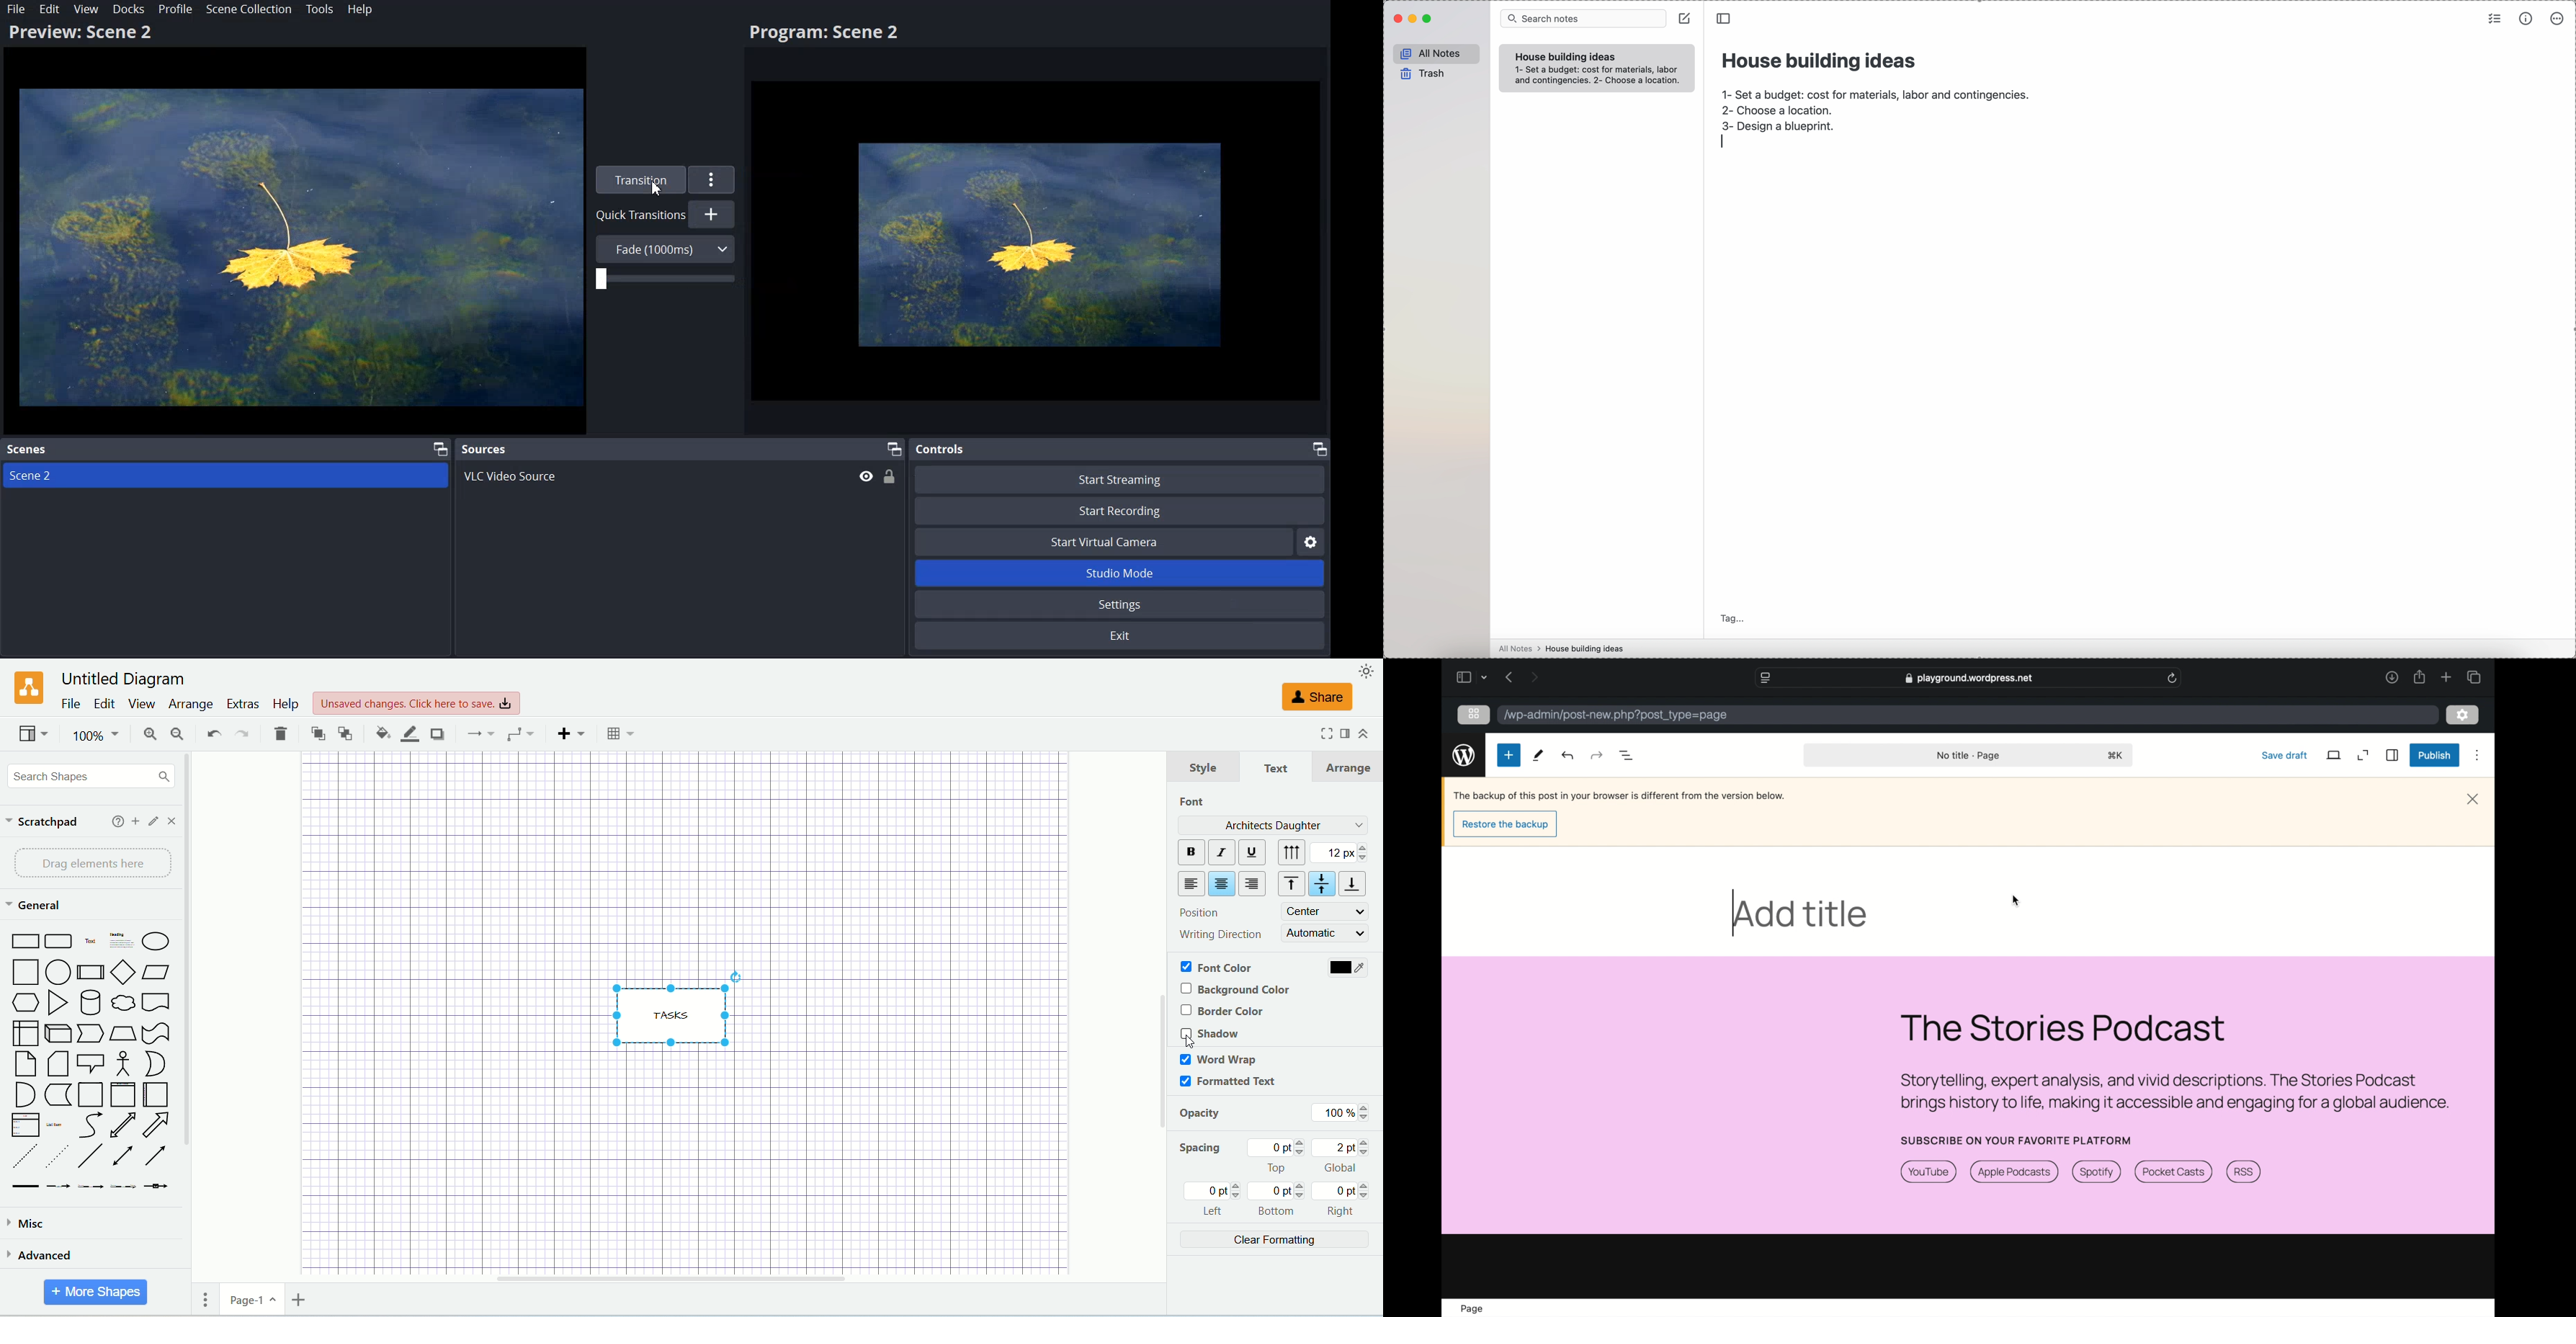 This screenshot has height=1344, width=2576. I want to click on bold, so click(1189, 853).